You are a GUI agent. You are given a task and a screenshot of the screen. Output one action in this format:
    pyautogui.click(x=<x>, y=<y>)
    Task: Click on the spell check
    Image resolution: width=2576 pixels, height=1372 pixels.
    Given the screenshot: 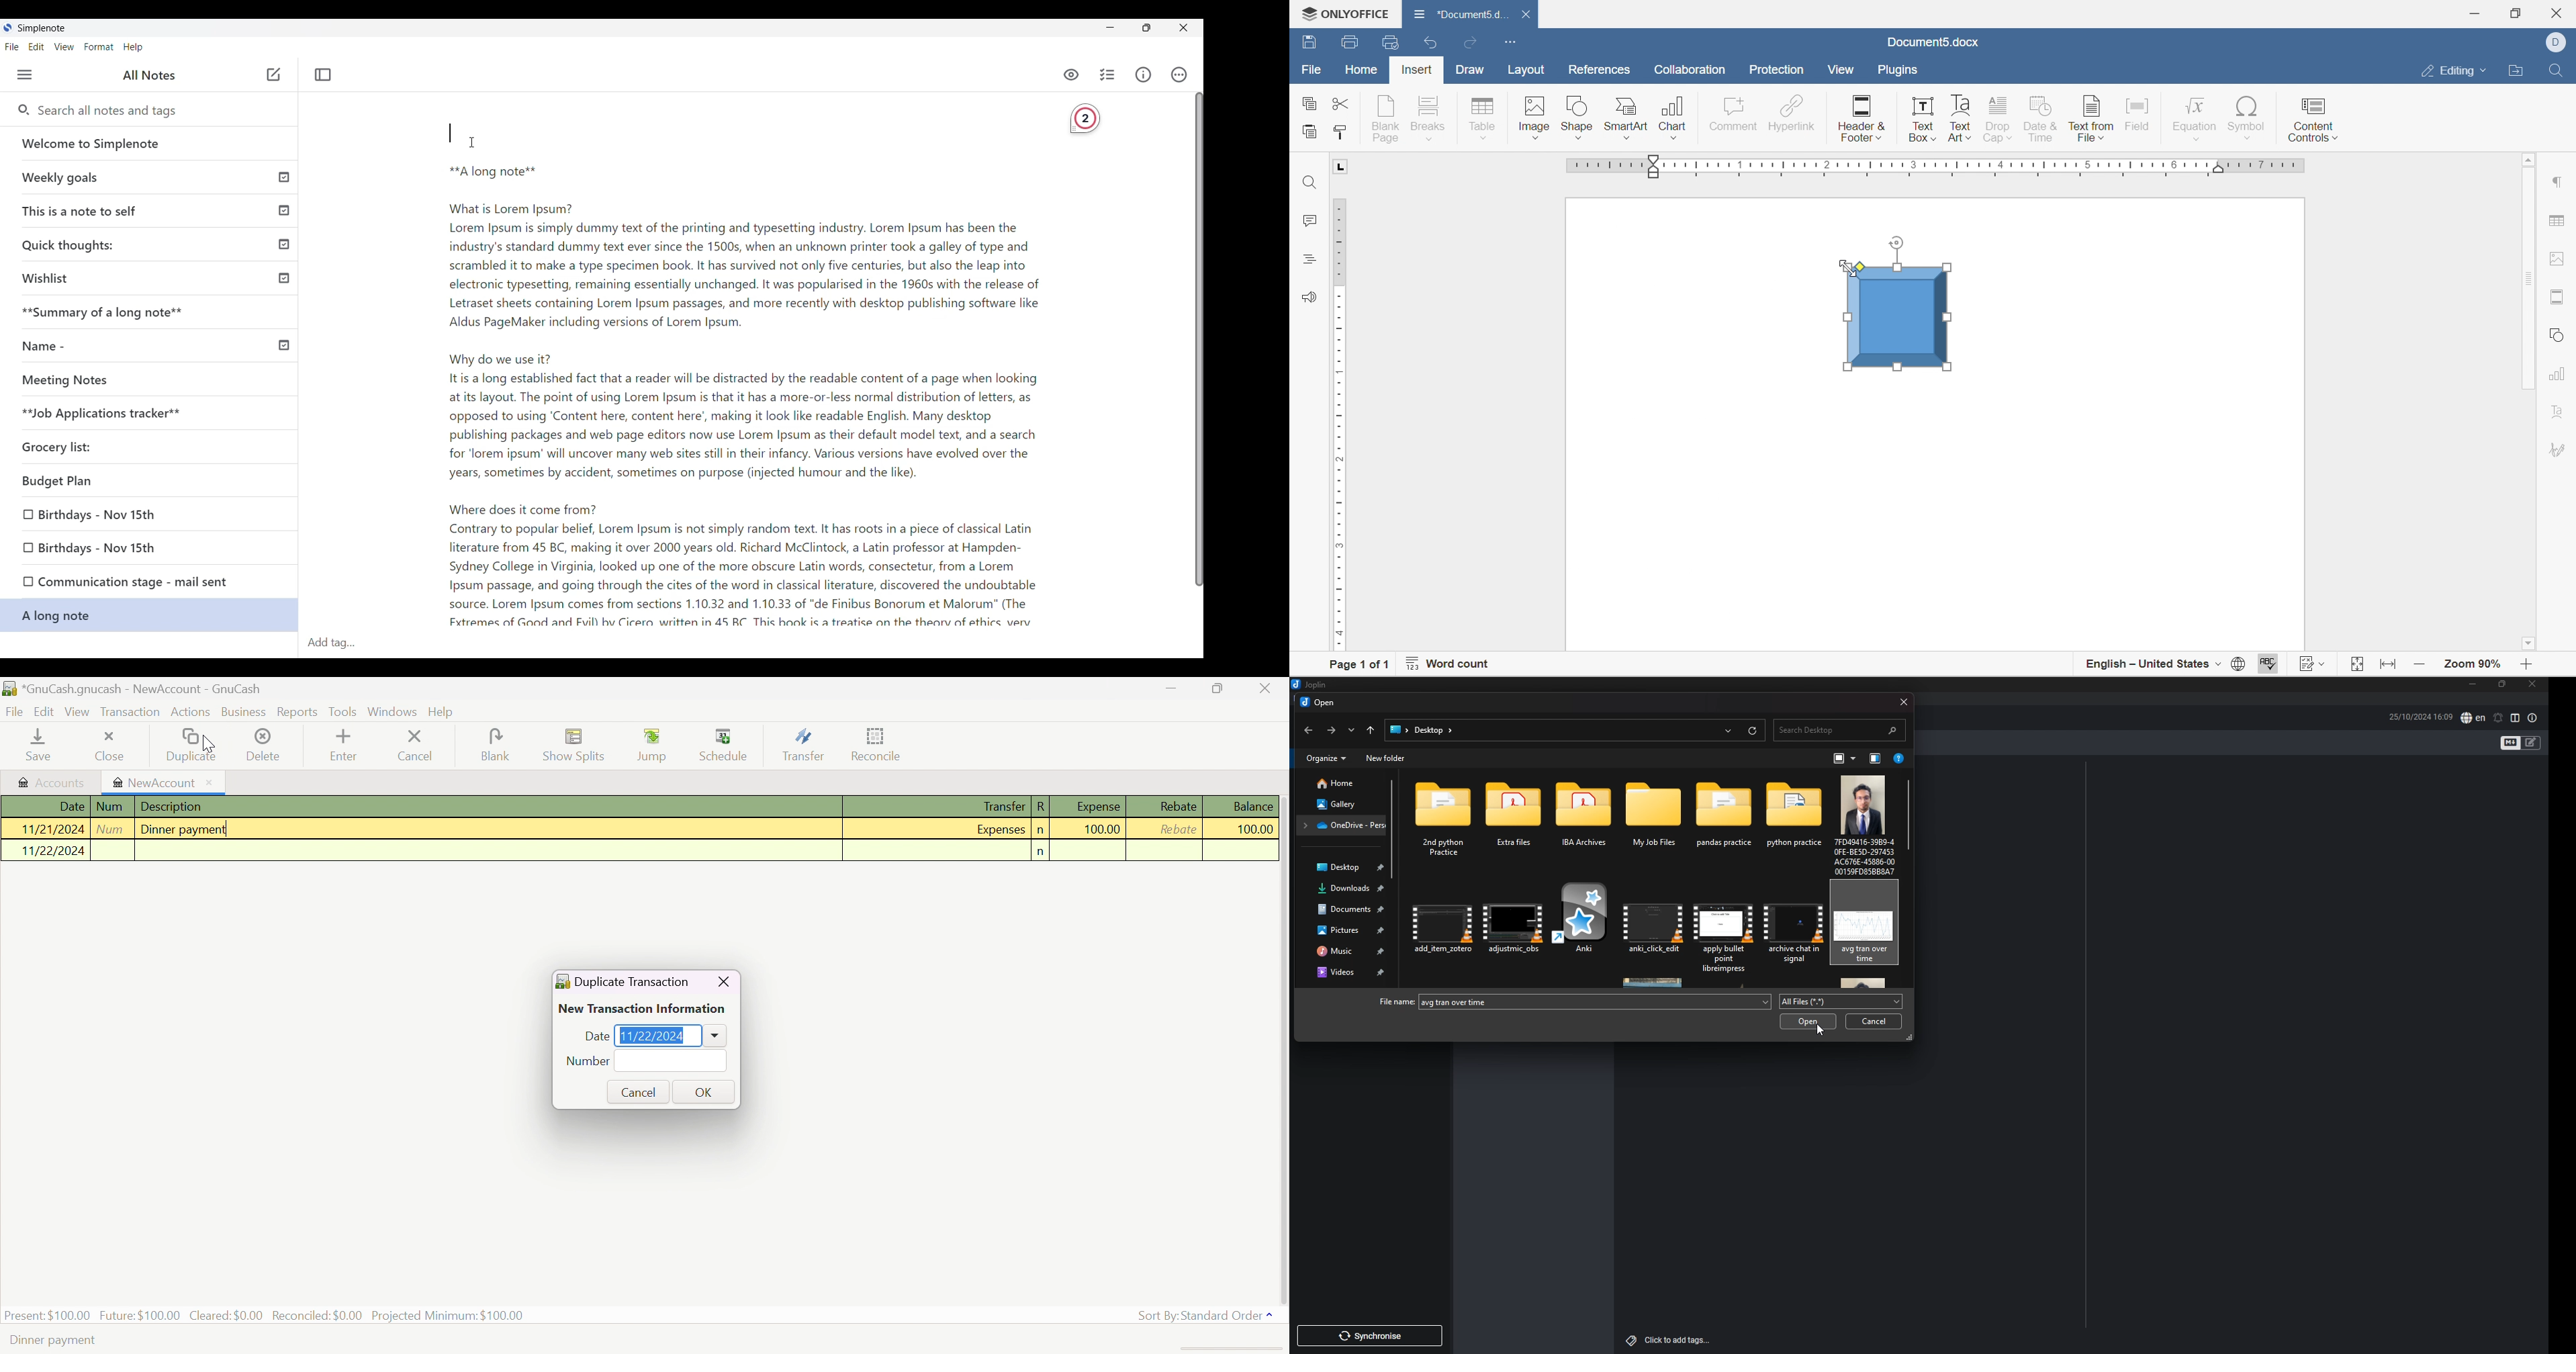 What is the action you would take?
    pyautogui.click(x=2474, y=718)
    